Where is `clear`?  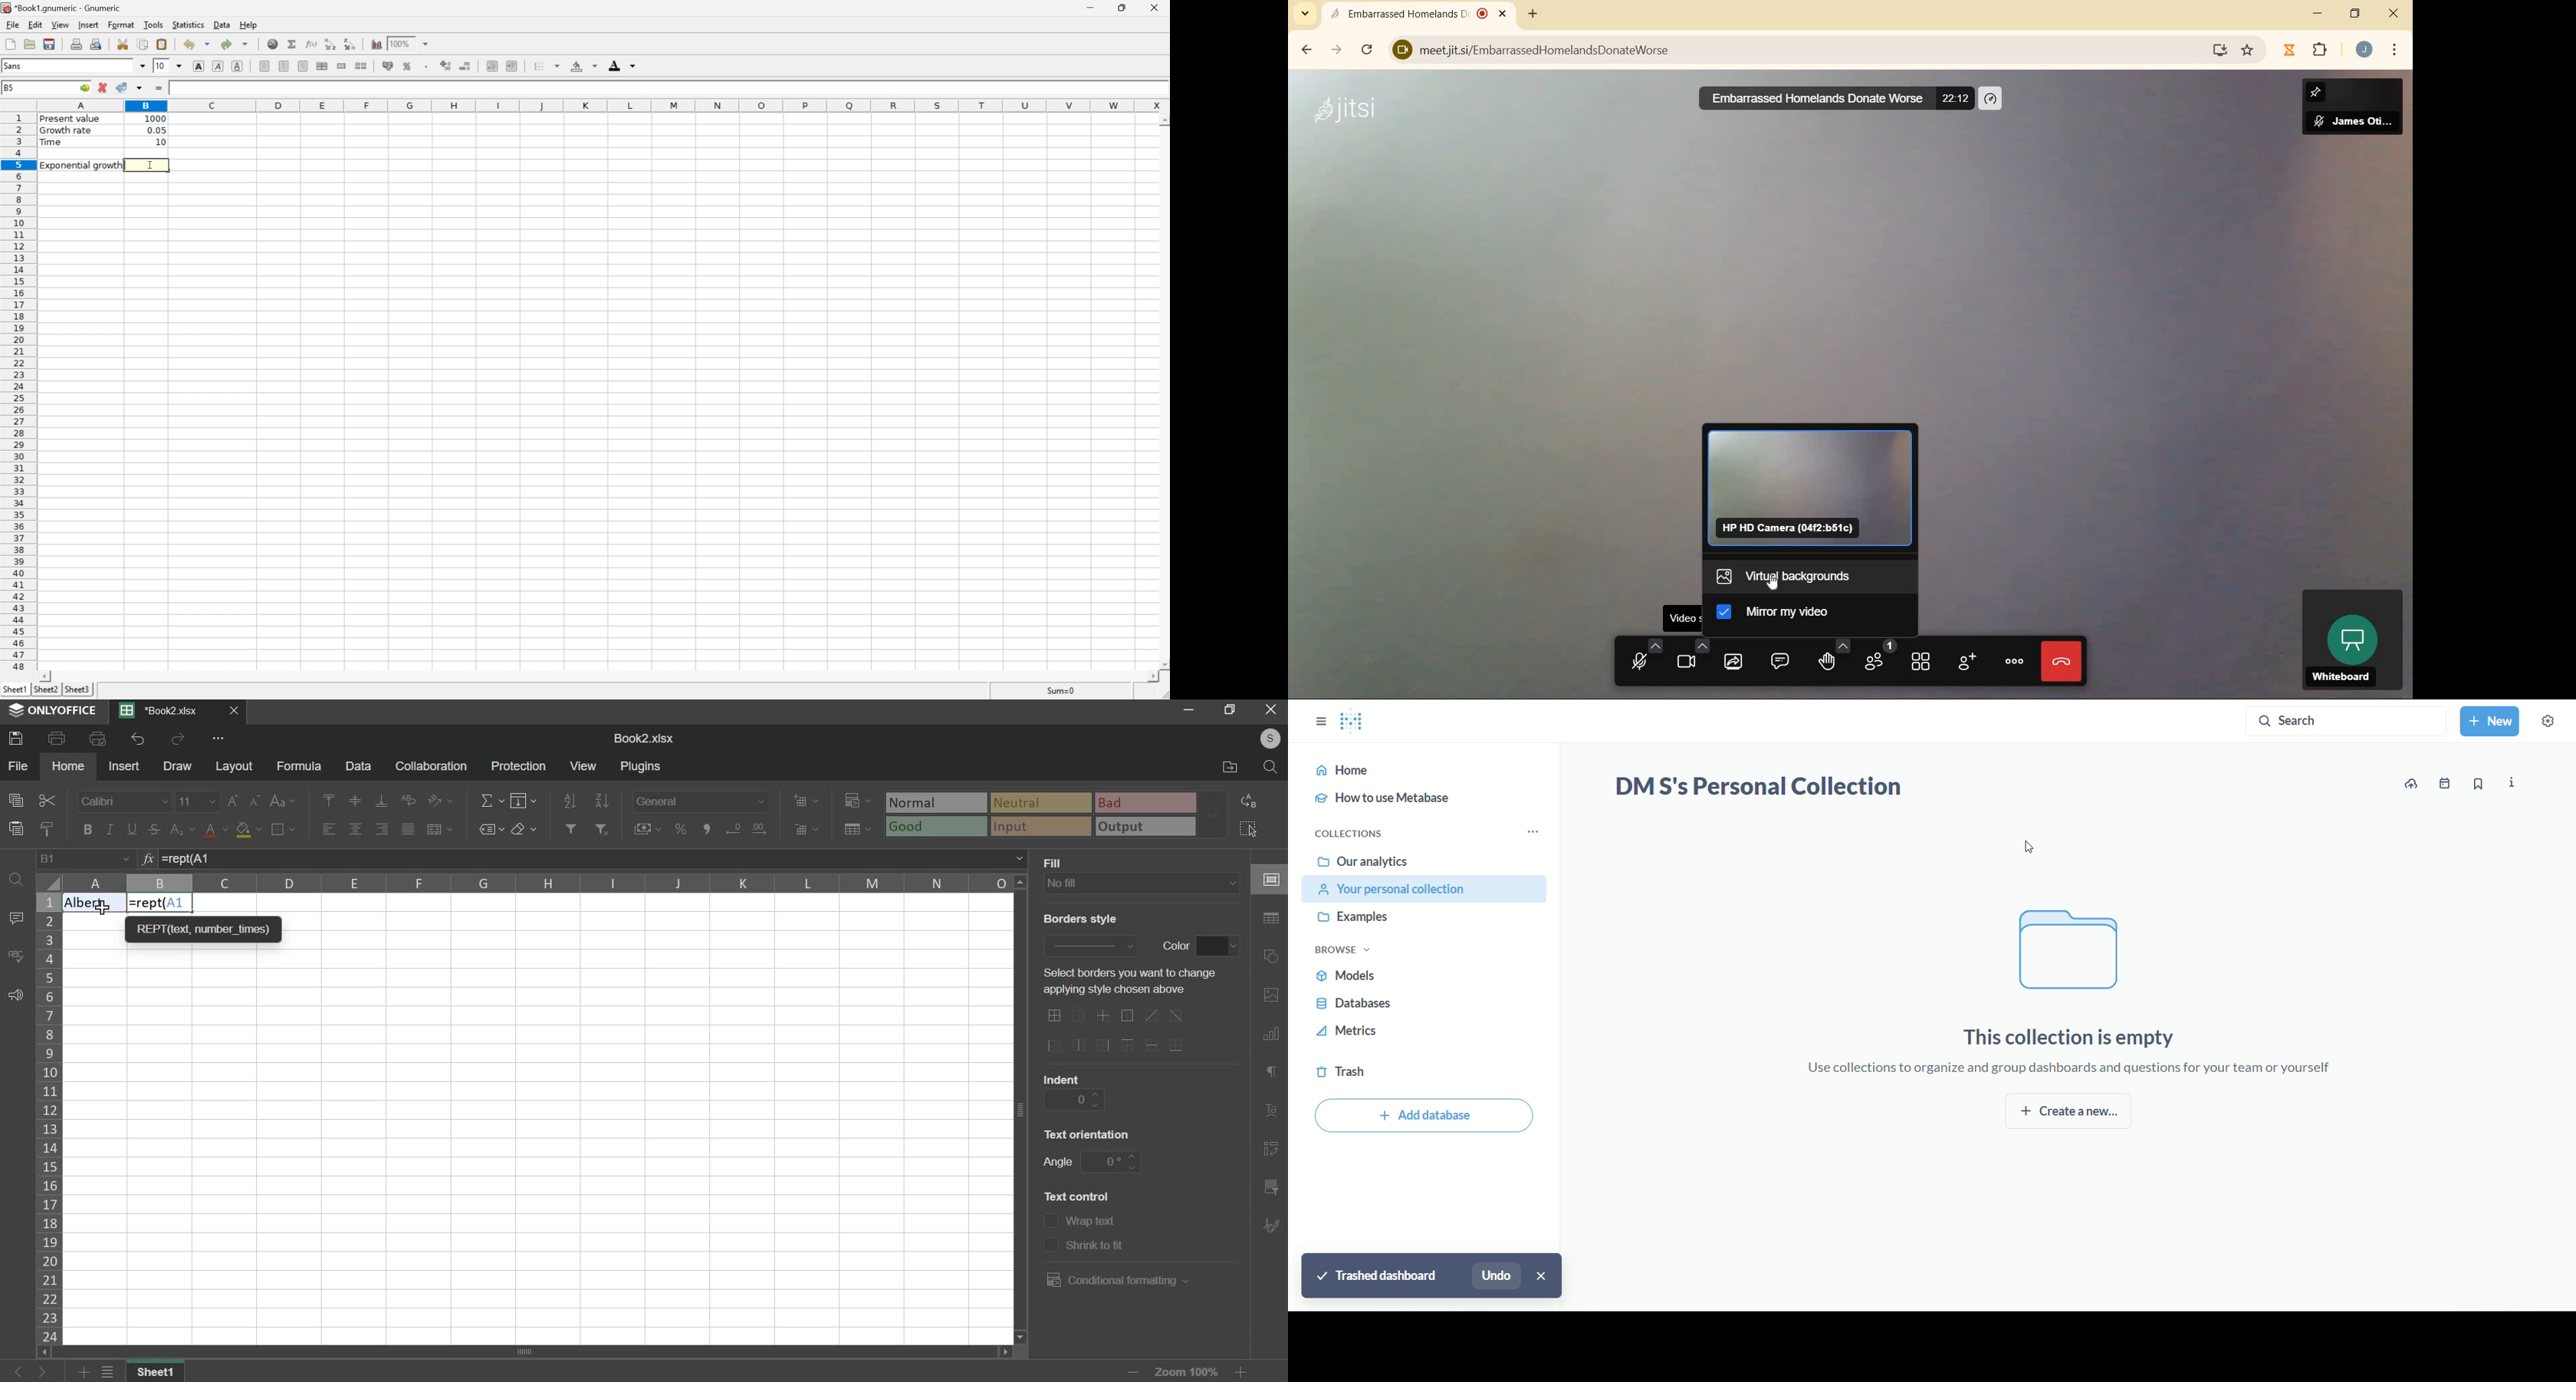
clear is located at coordinates (524, 828).